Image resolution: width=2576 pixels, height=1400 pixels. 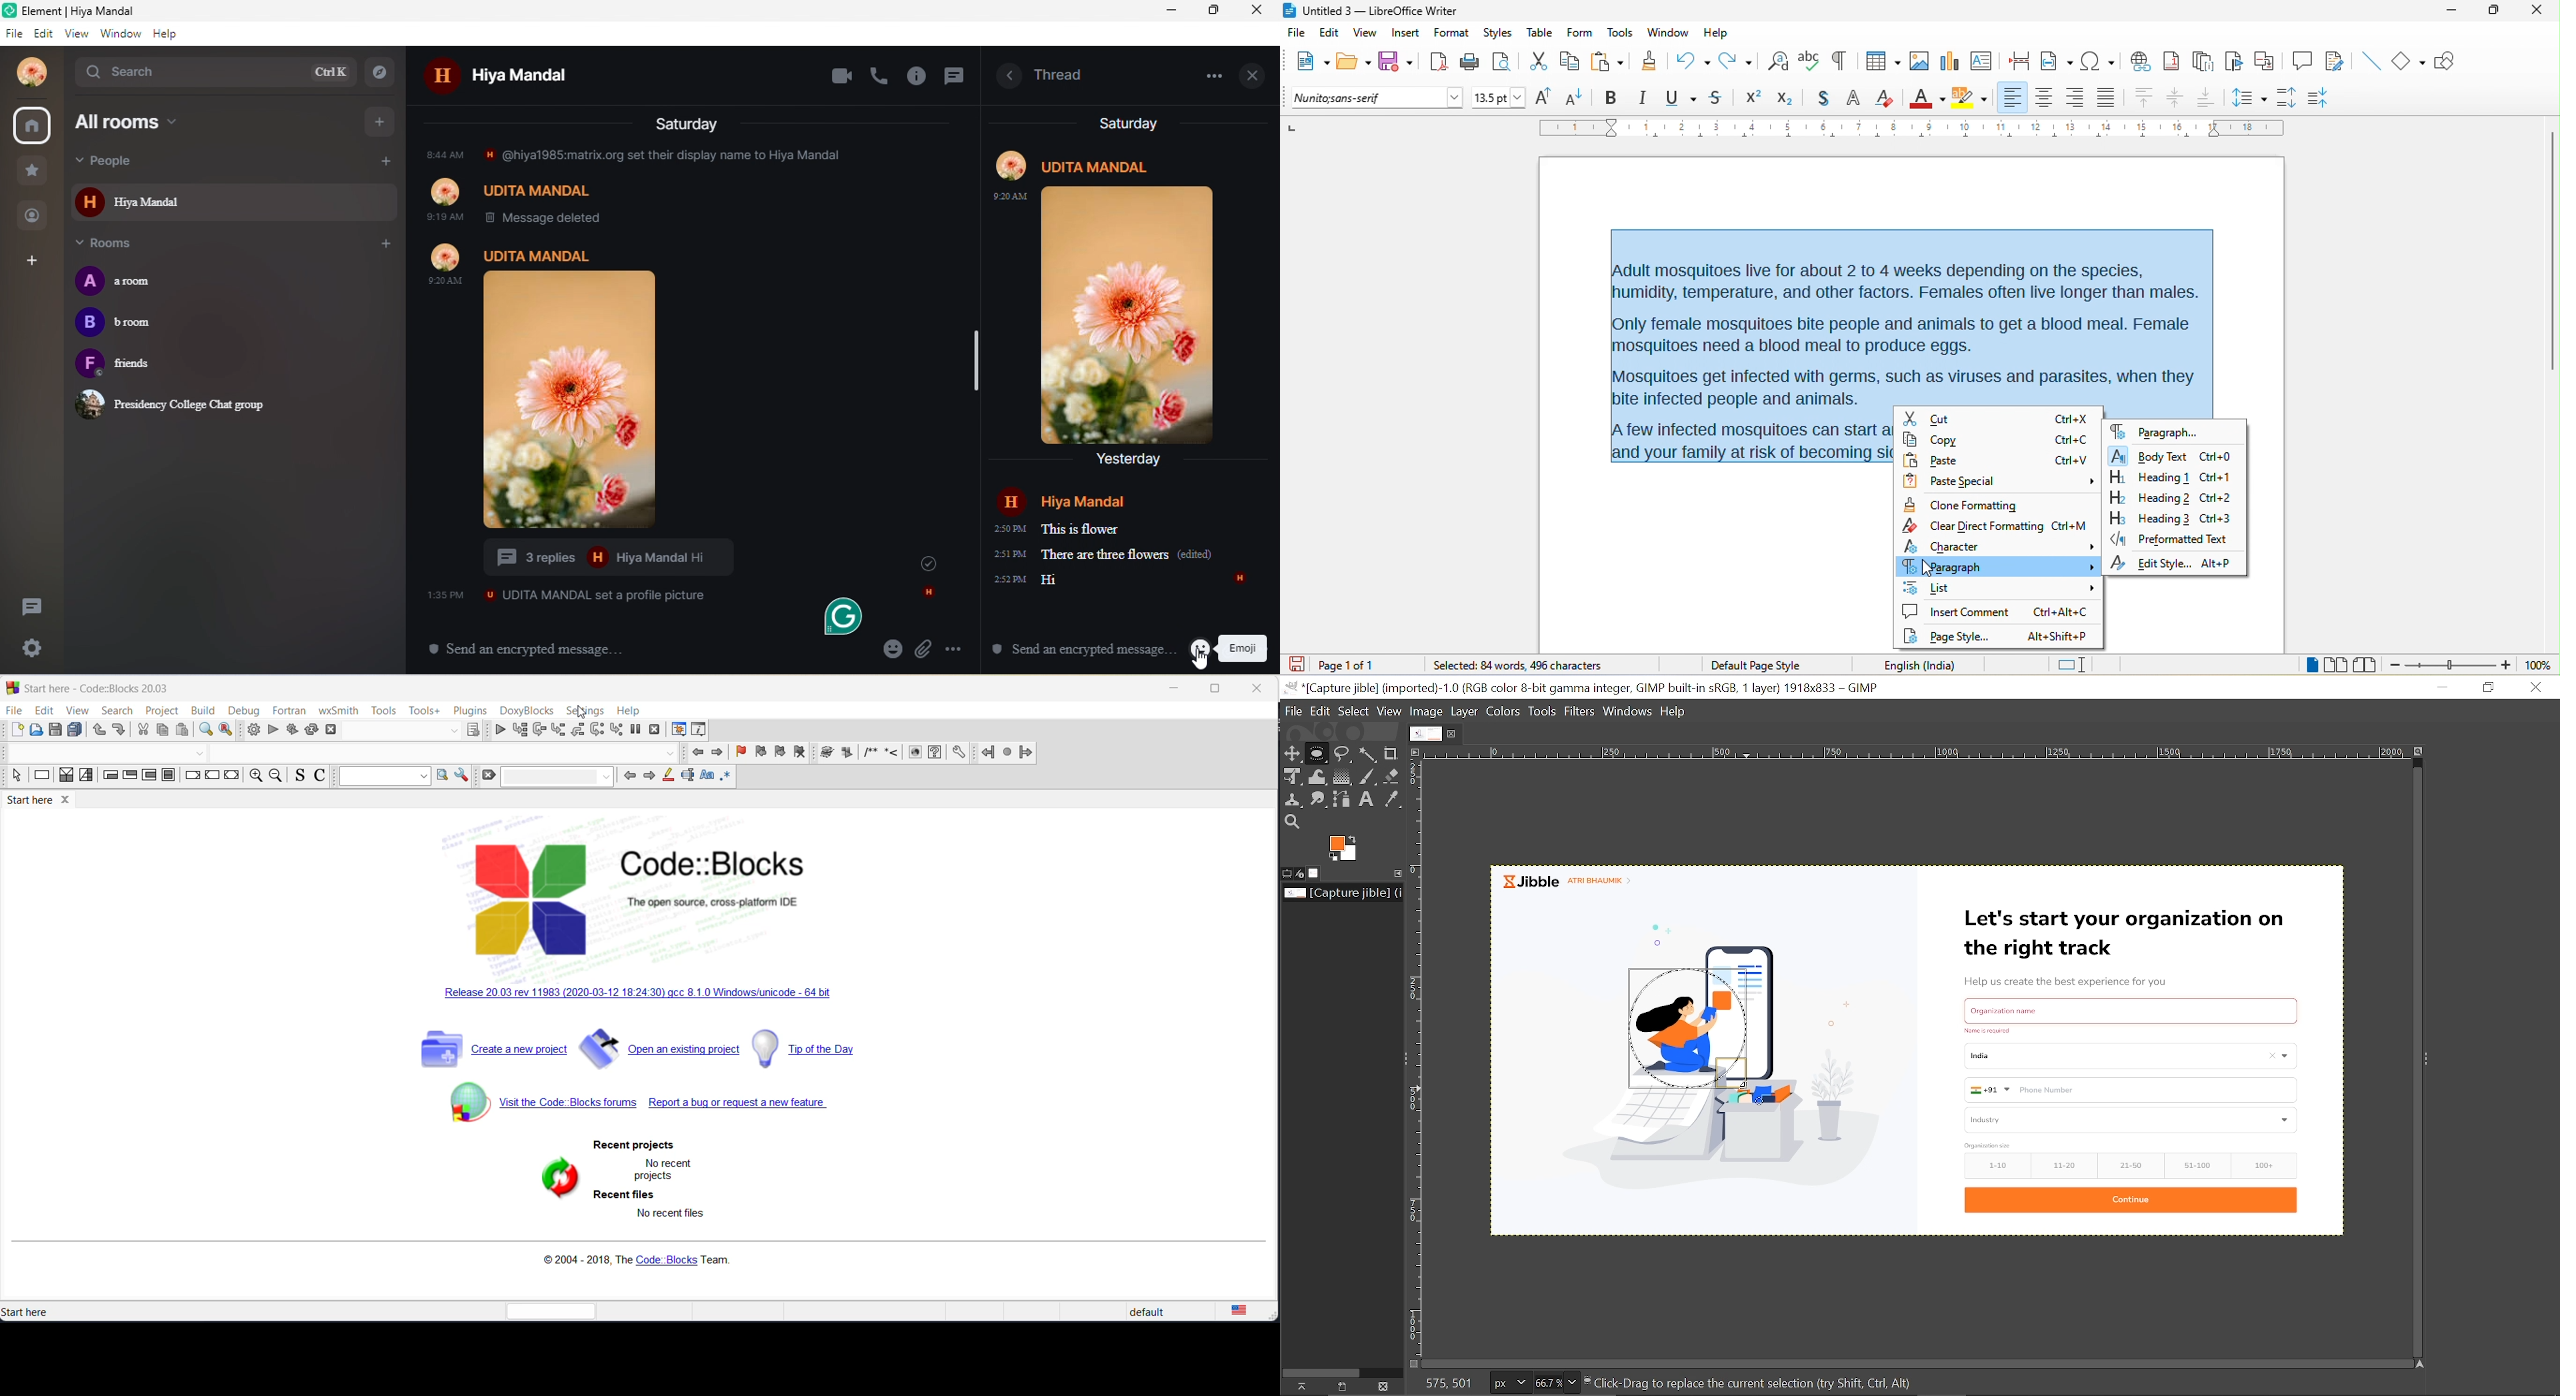 I want to click on build, so click(x=253, y=729).